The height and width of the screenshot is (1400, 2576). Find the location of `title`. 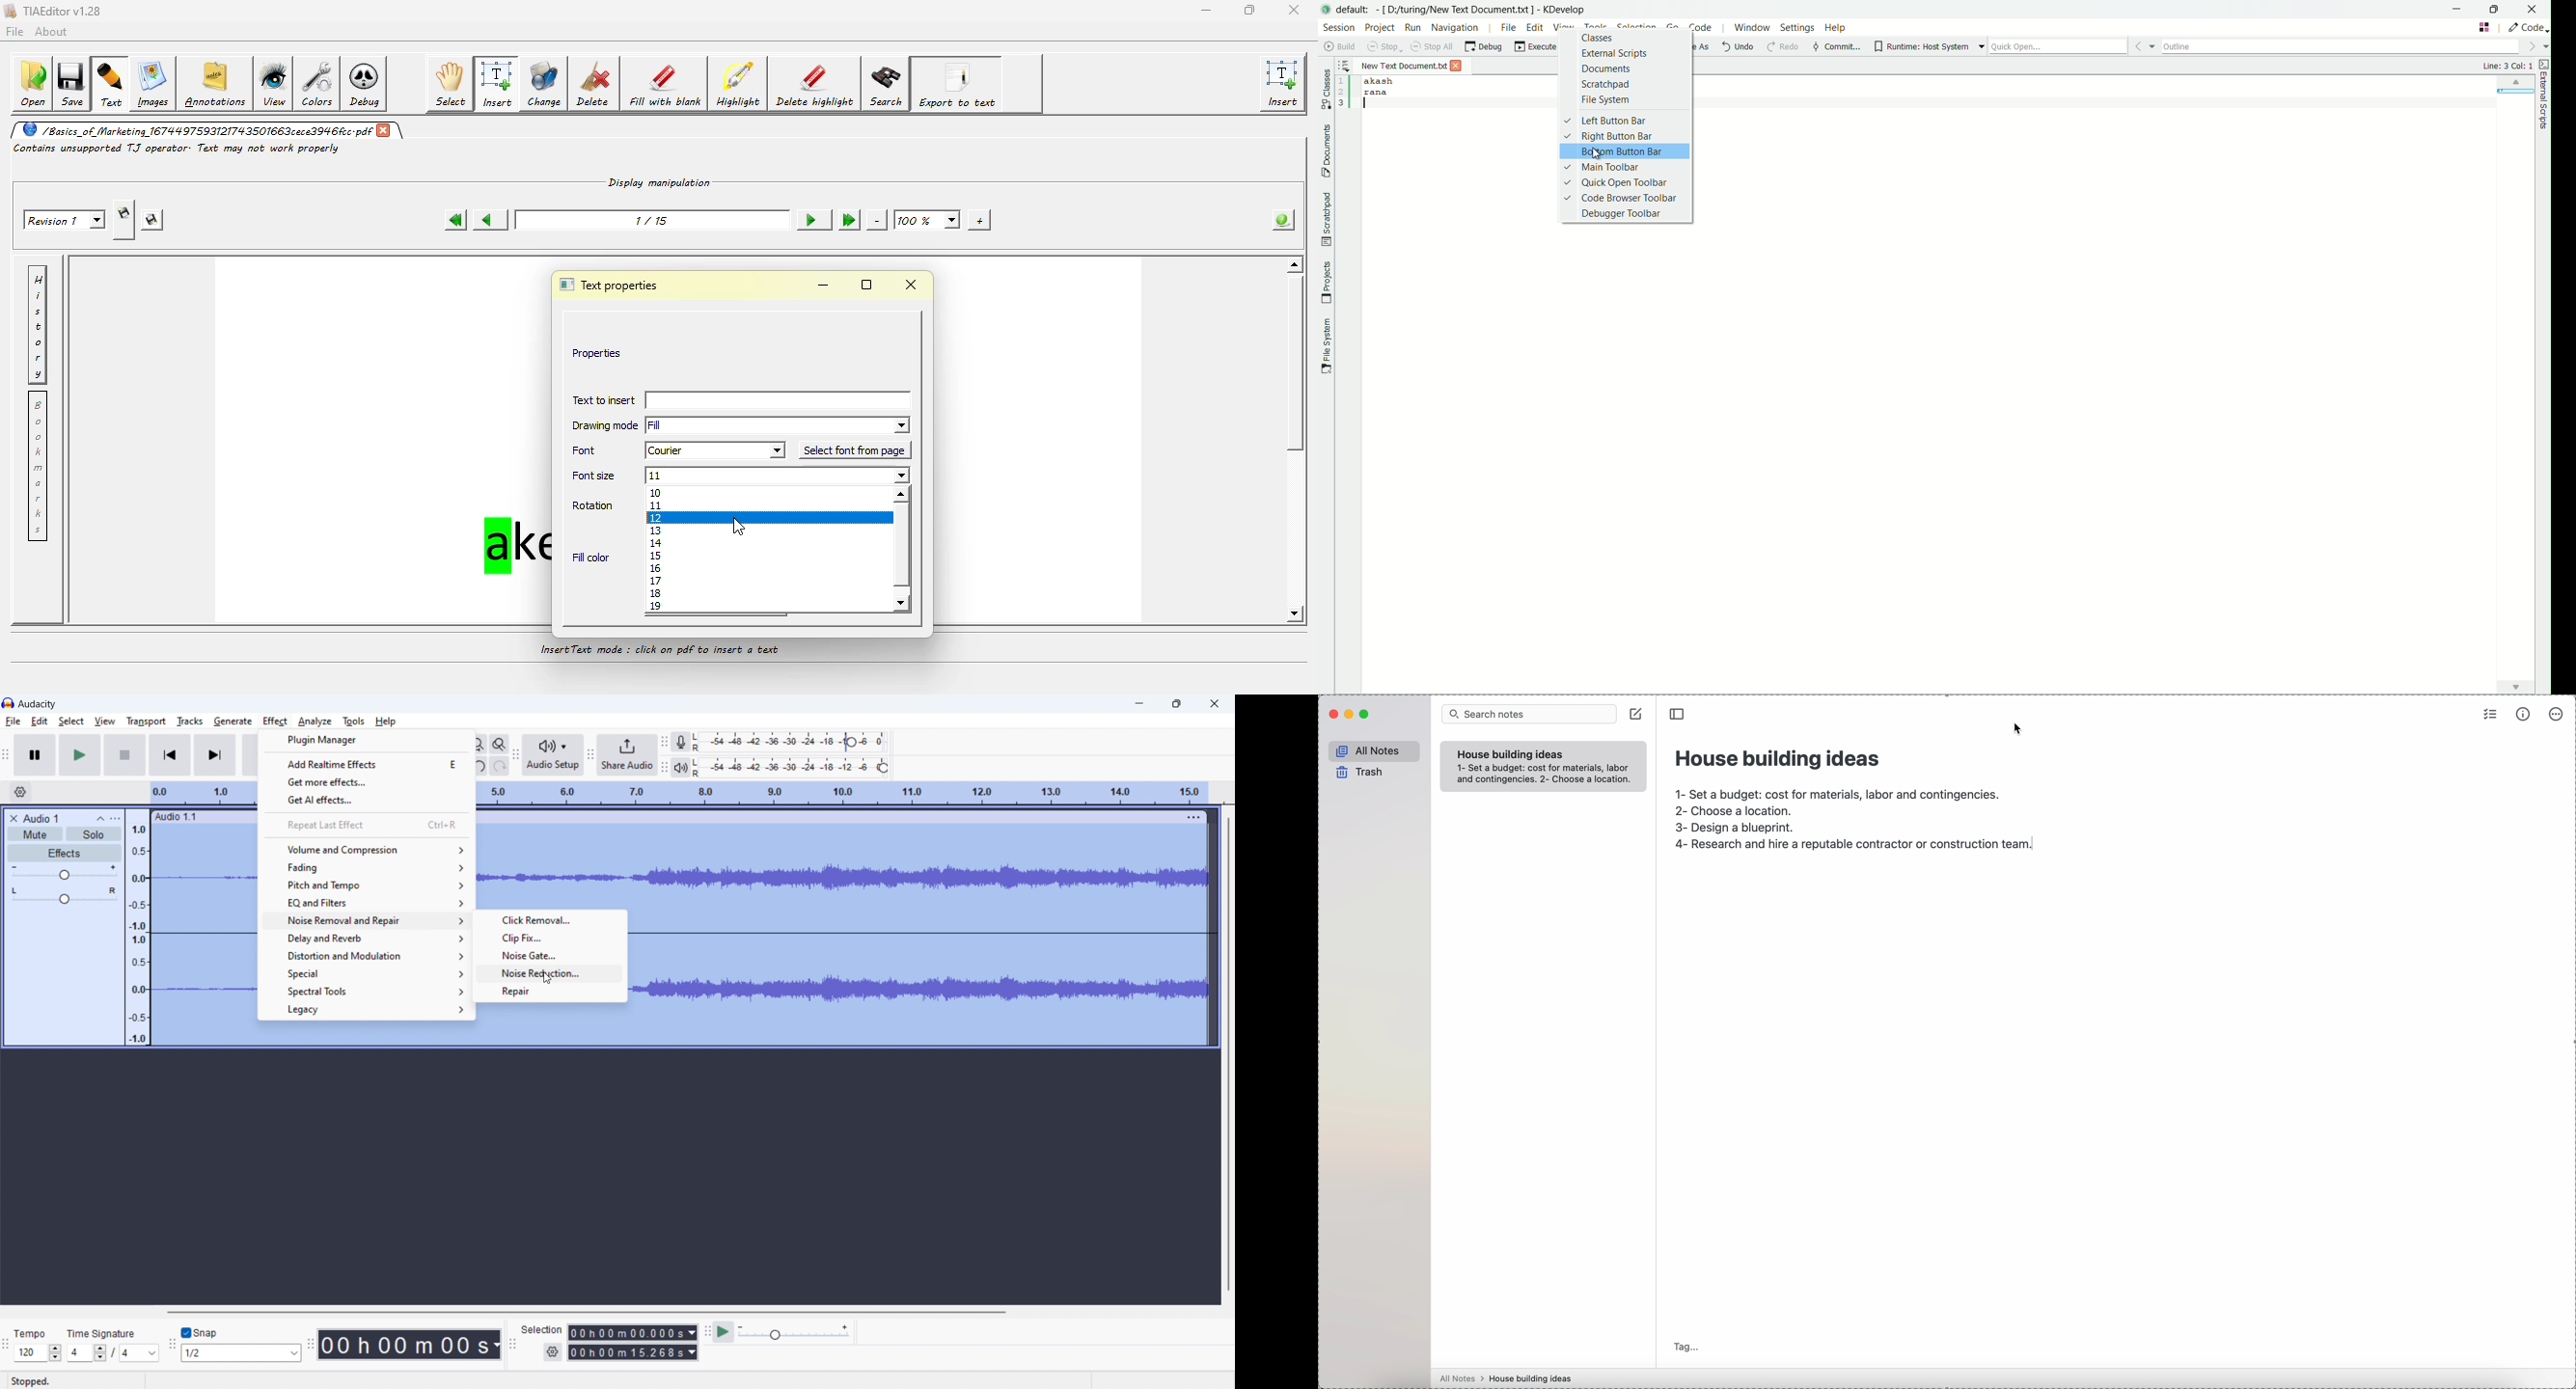

title is located at coordinates (38, 704).